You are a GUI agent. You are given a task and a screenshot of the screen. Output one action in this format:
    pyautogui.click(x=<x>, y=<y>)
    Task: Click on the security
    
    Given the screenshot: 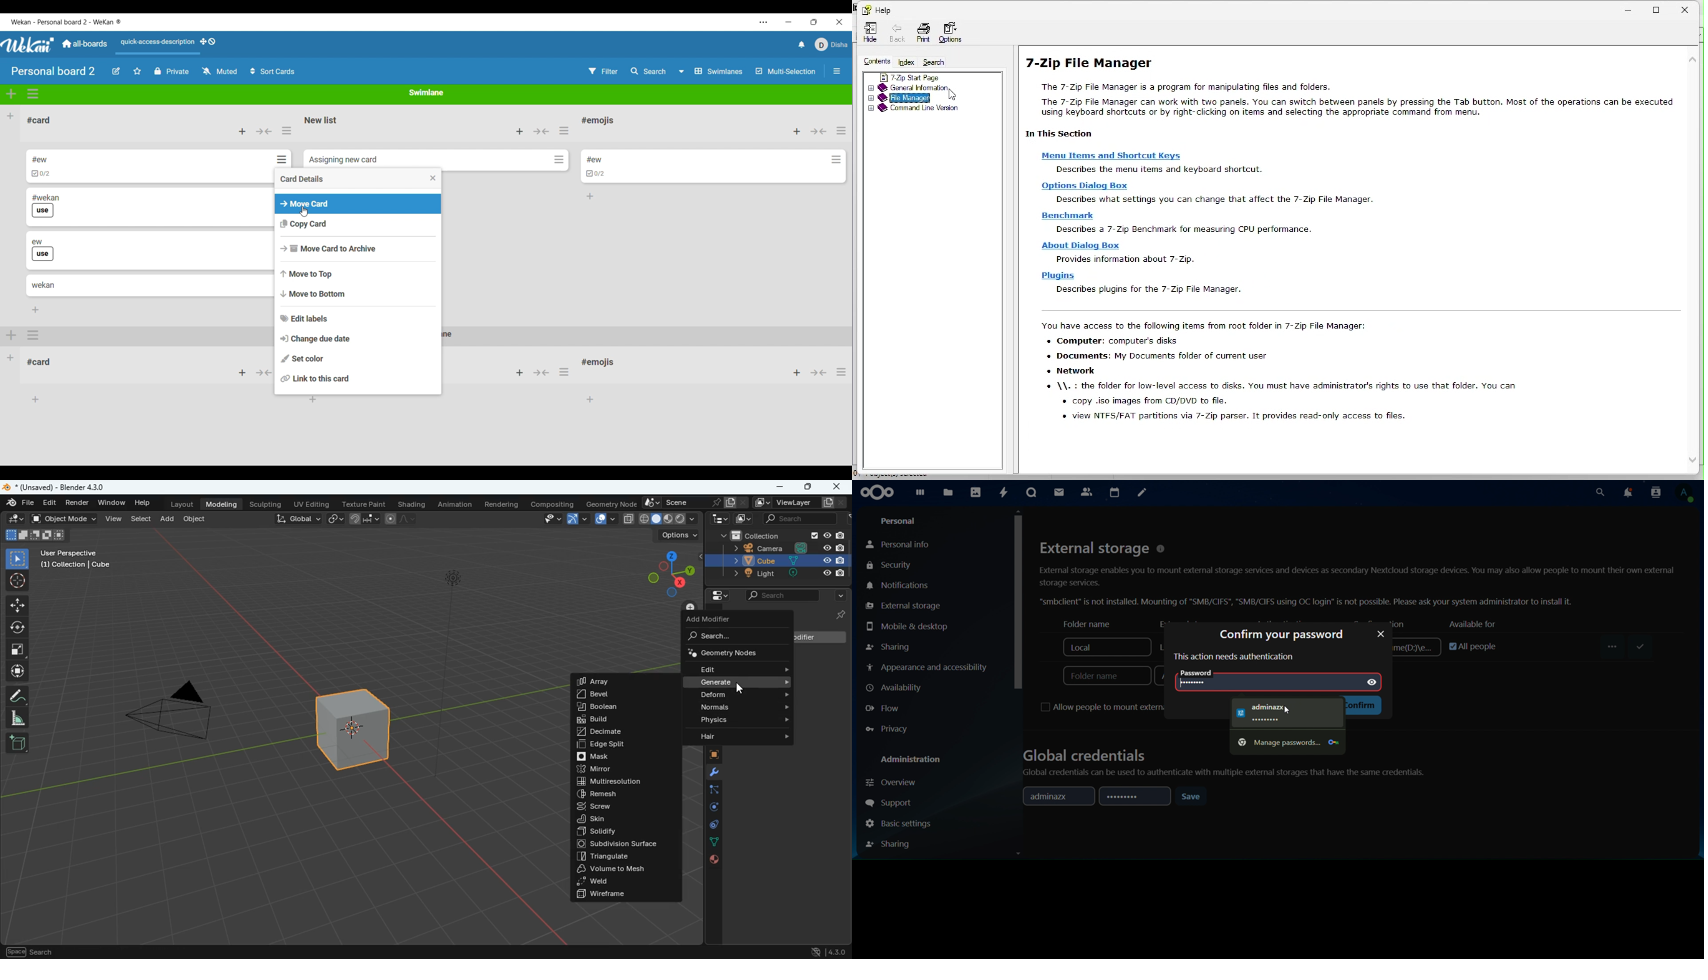 What is the action you would take?
    pyautogui.click(x=897, y=565)
    